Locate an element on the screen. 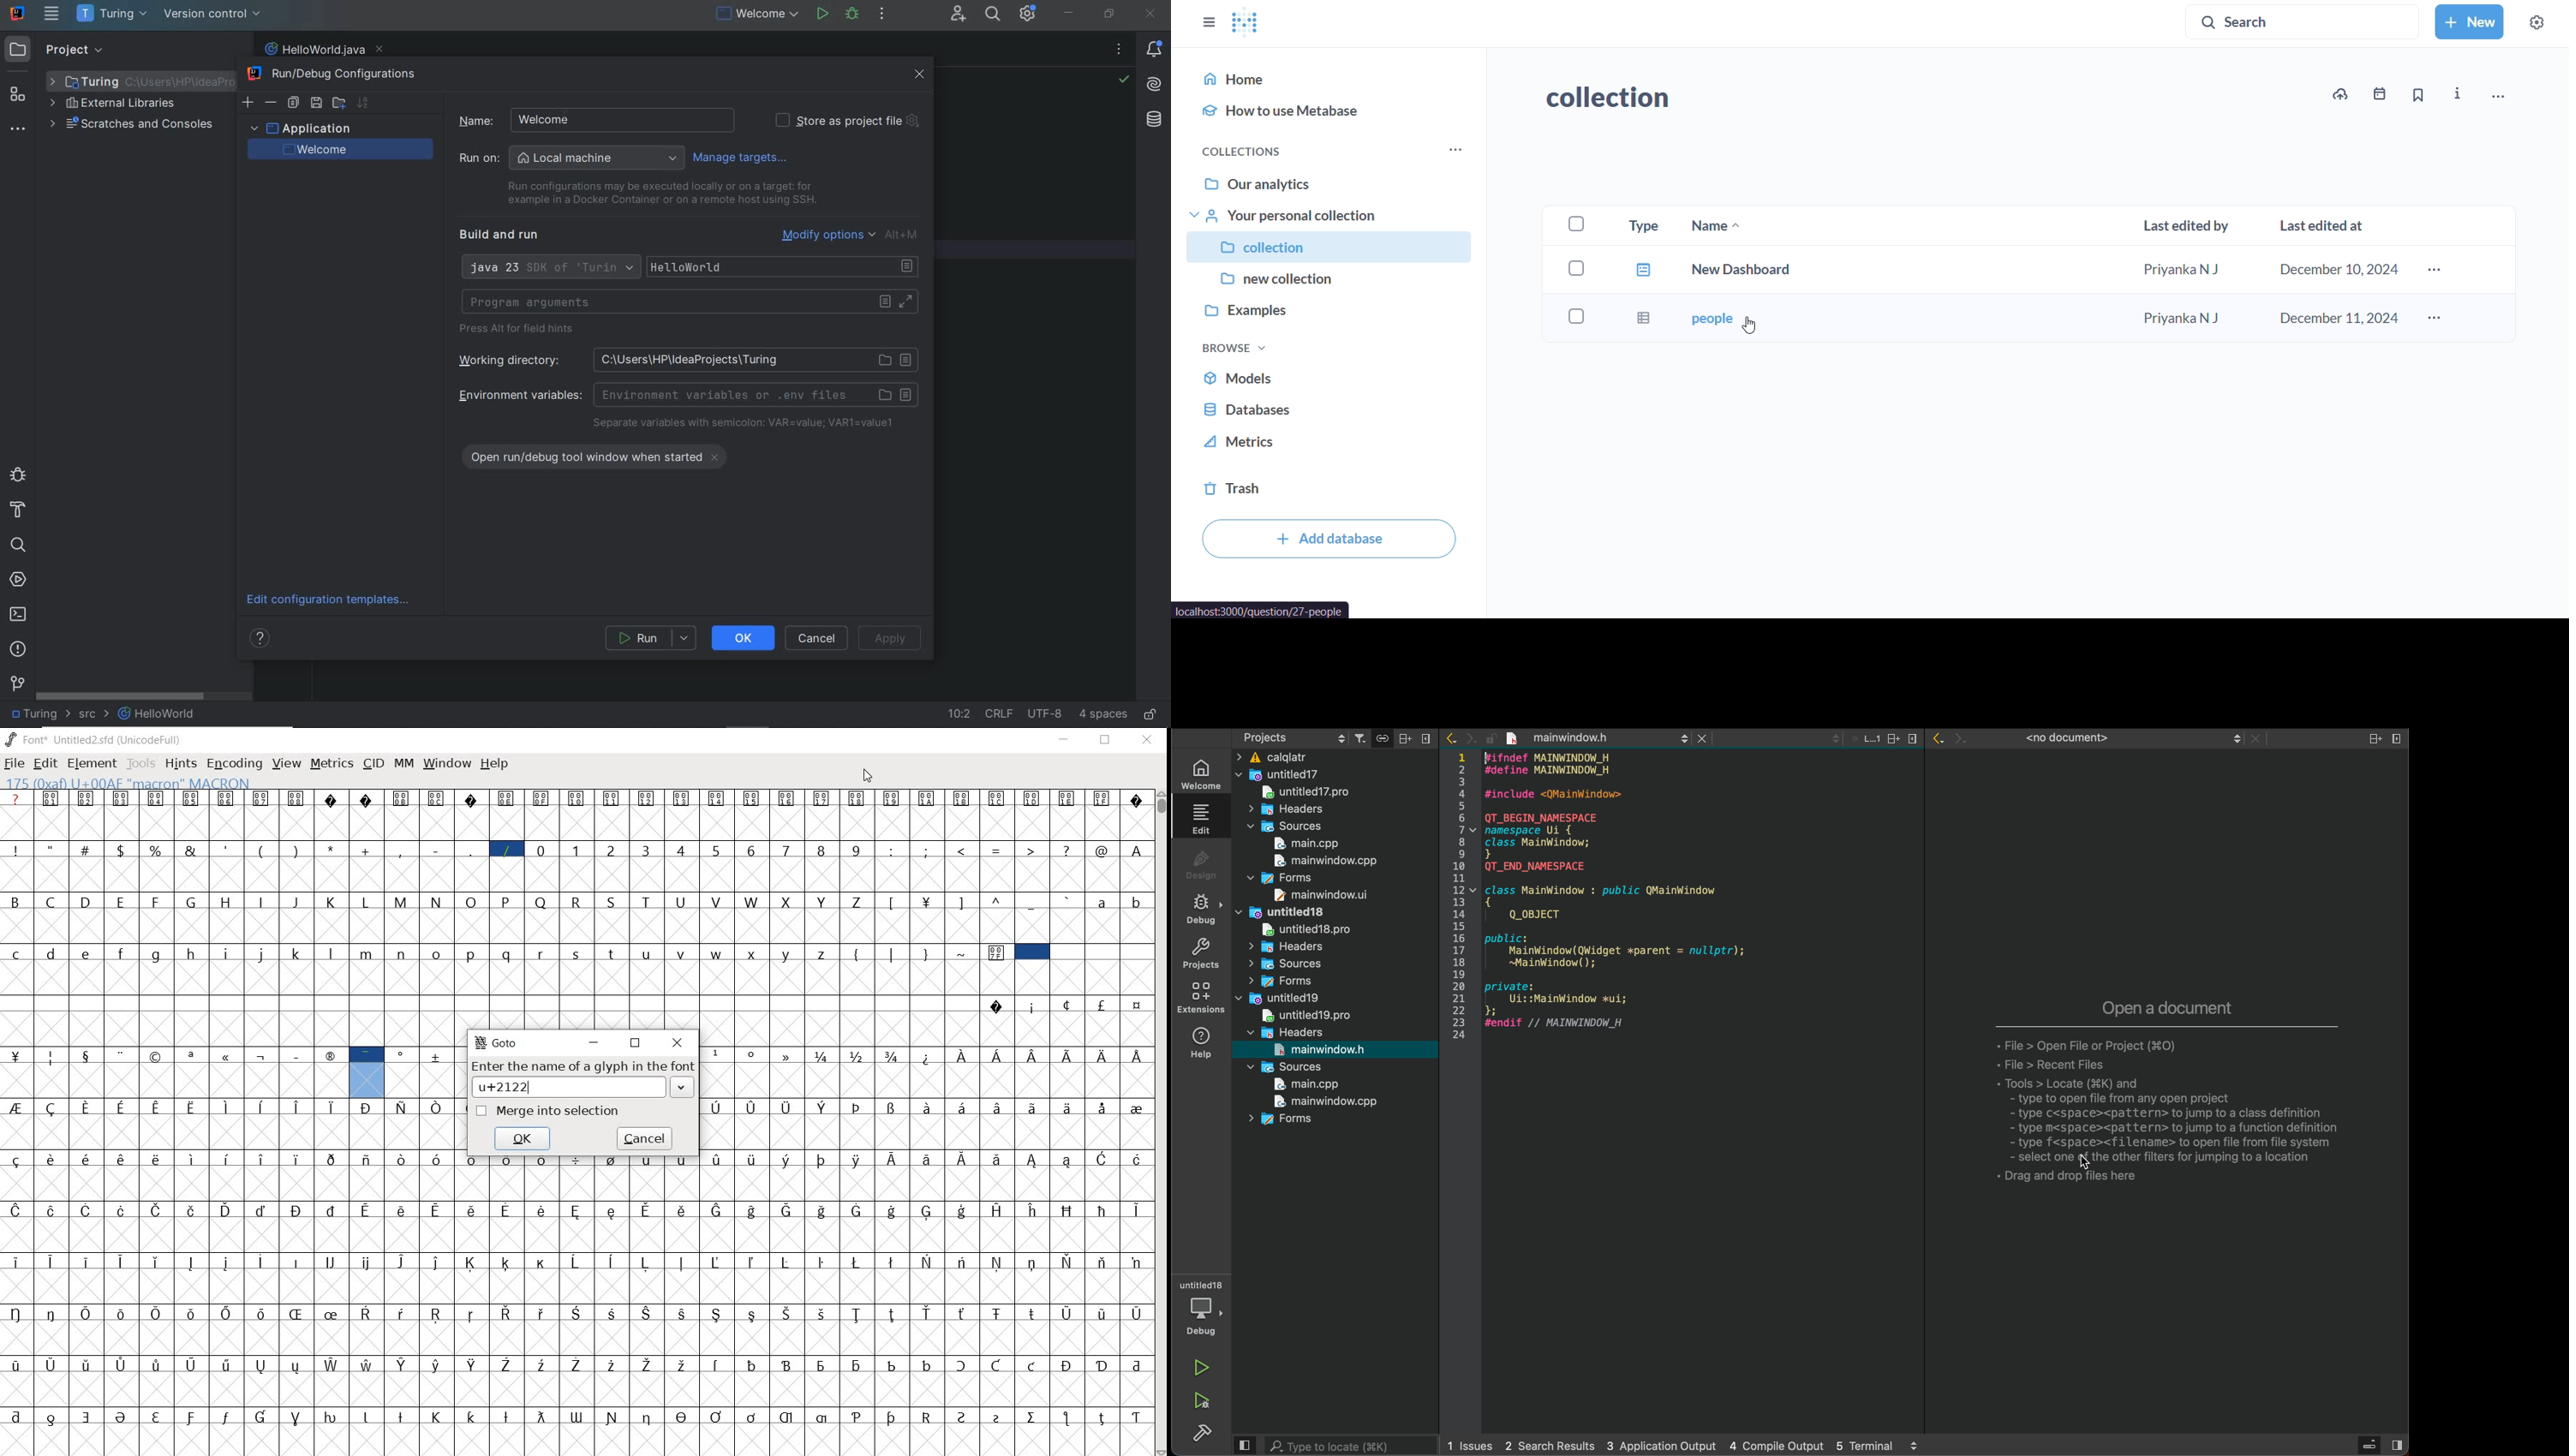  scrollbar is located at coordinates (121, 696).